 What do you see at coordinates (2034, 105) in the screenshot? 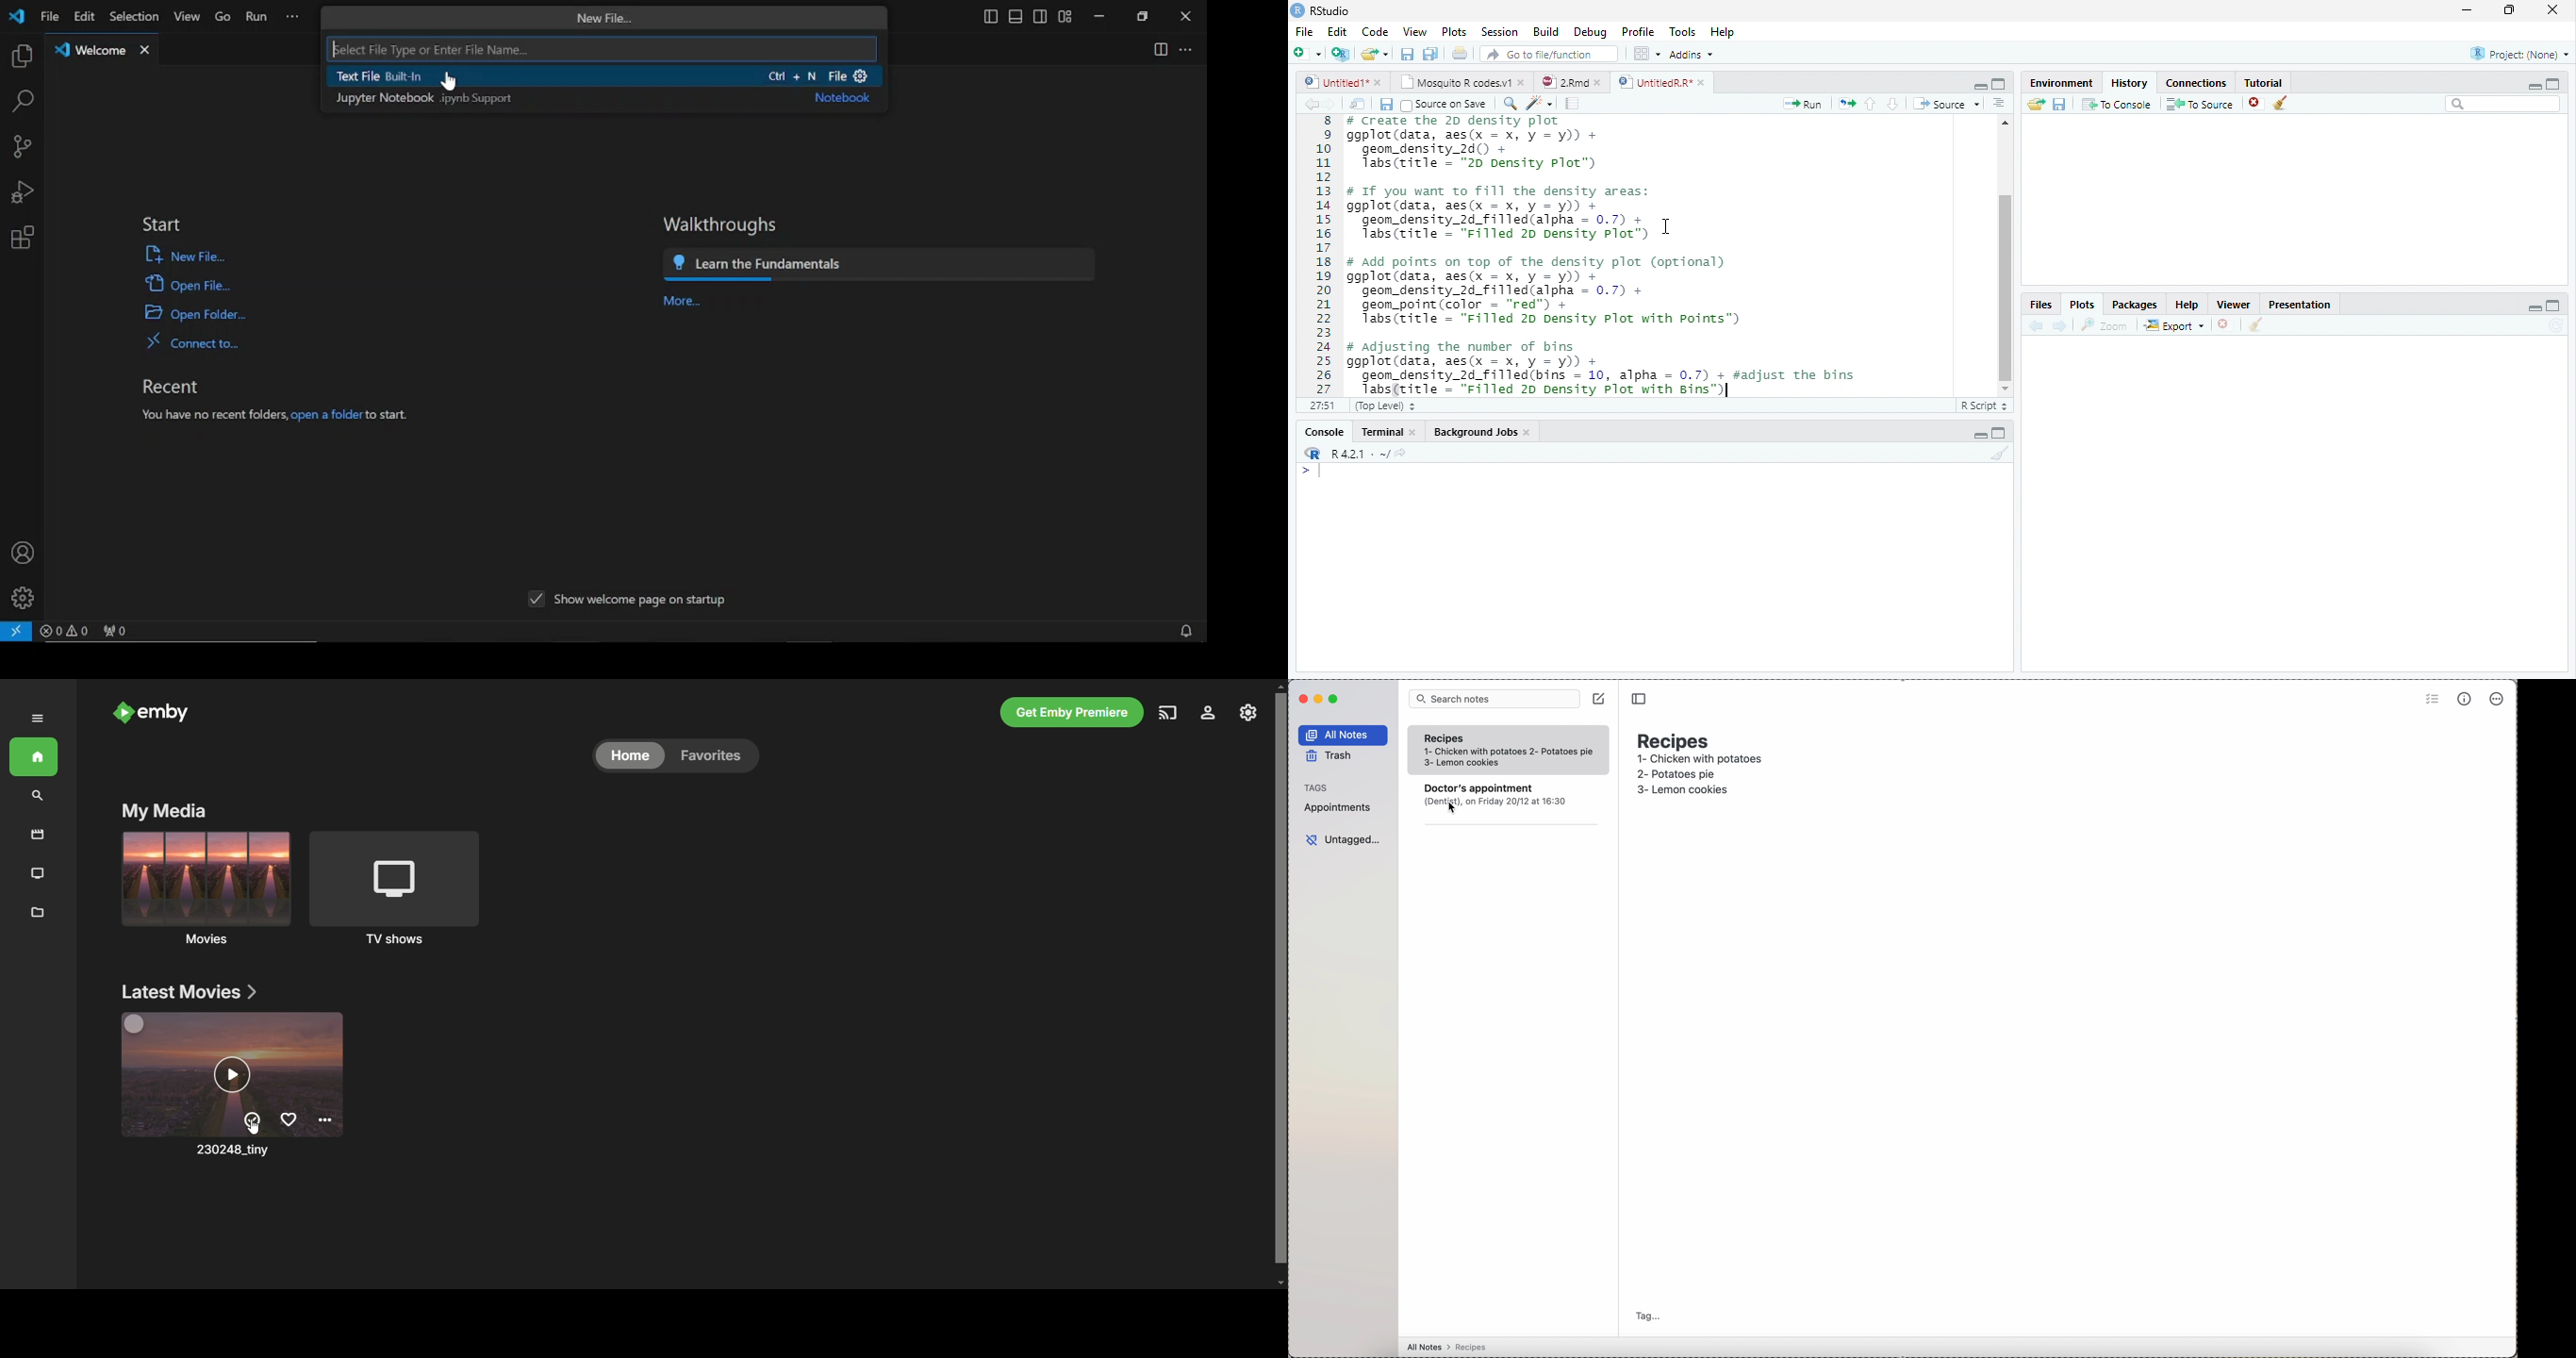
I see `Load workspace` at bounding box center [2034, 105].